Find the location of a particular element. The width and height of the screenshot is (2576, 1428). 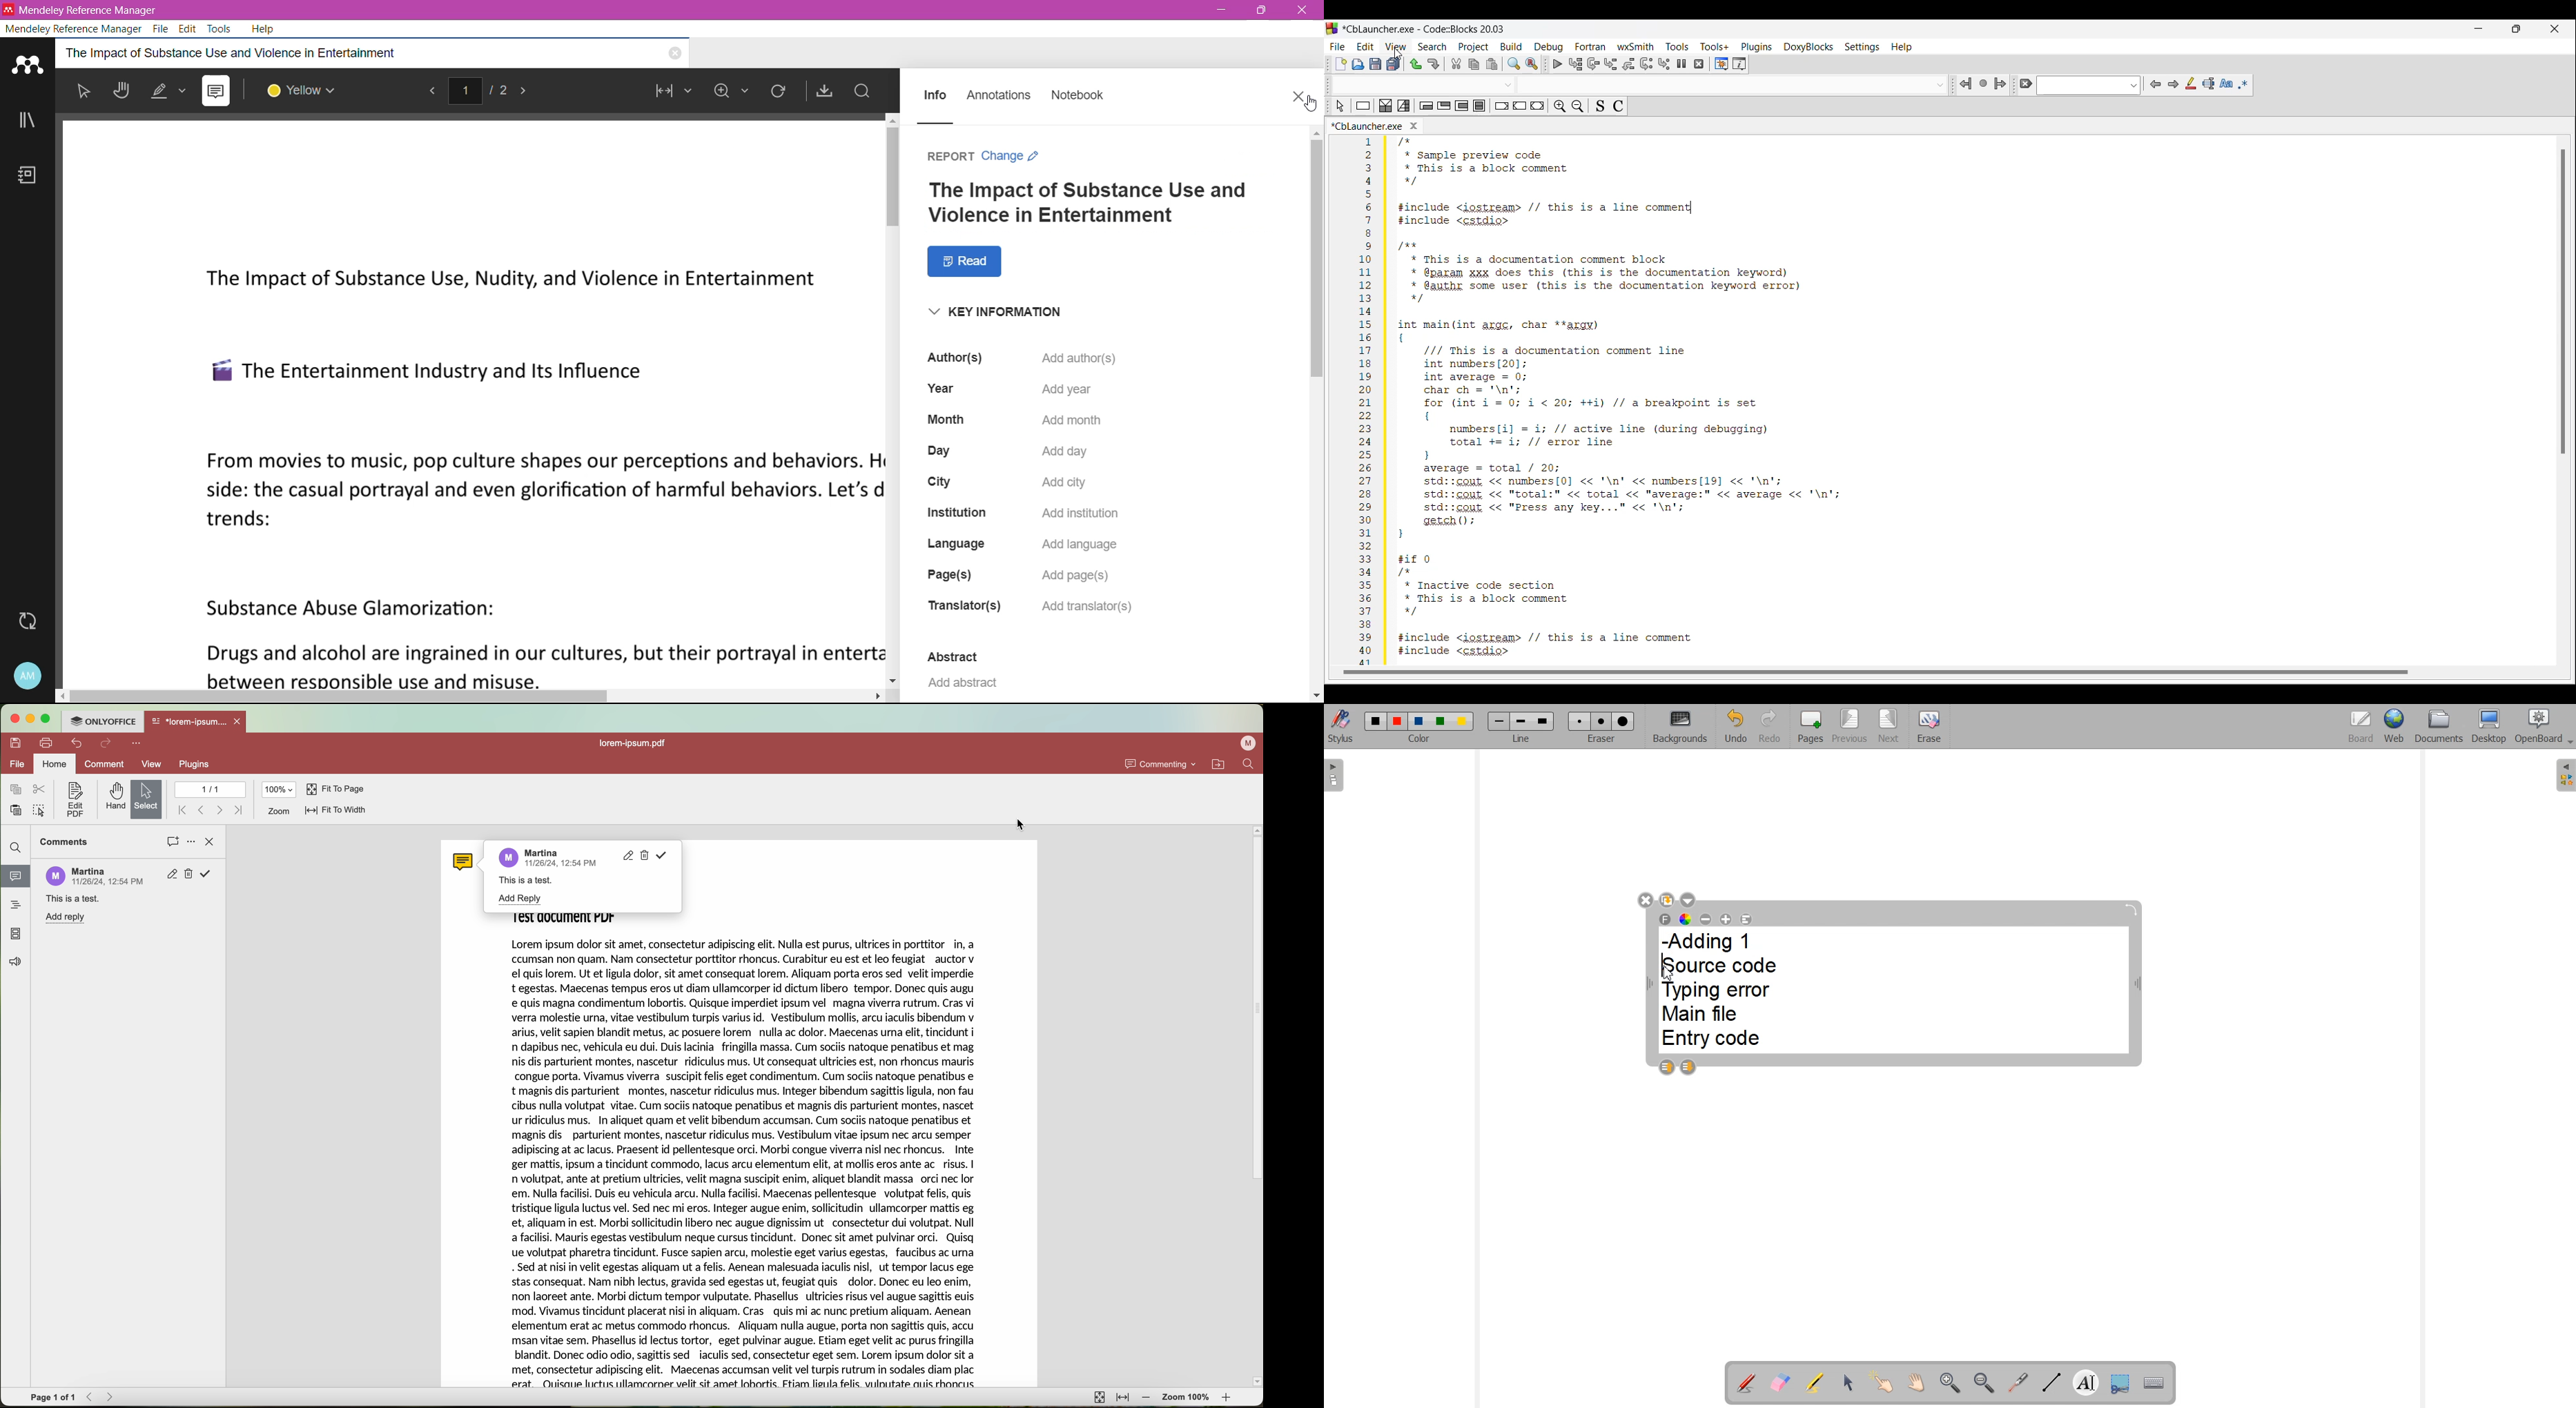

Zoom In/Out is located at coordinates (730, 93).